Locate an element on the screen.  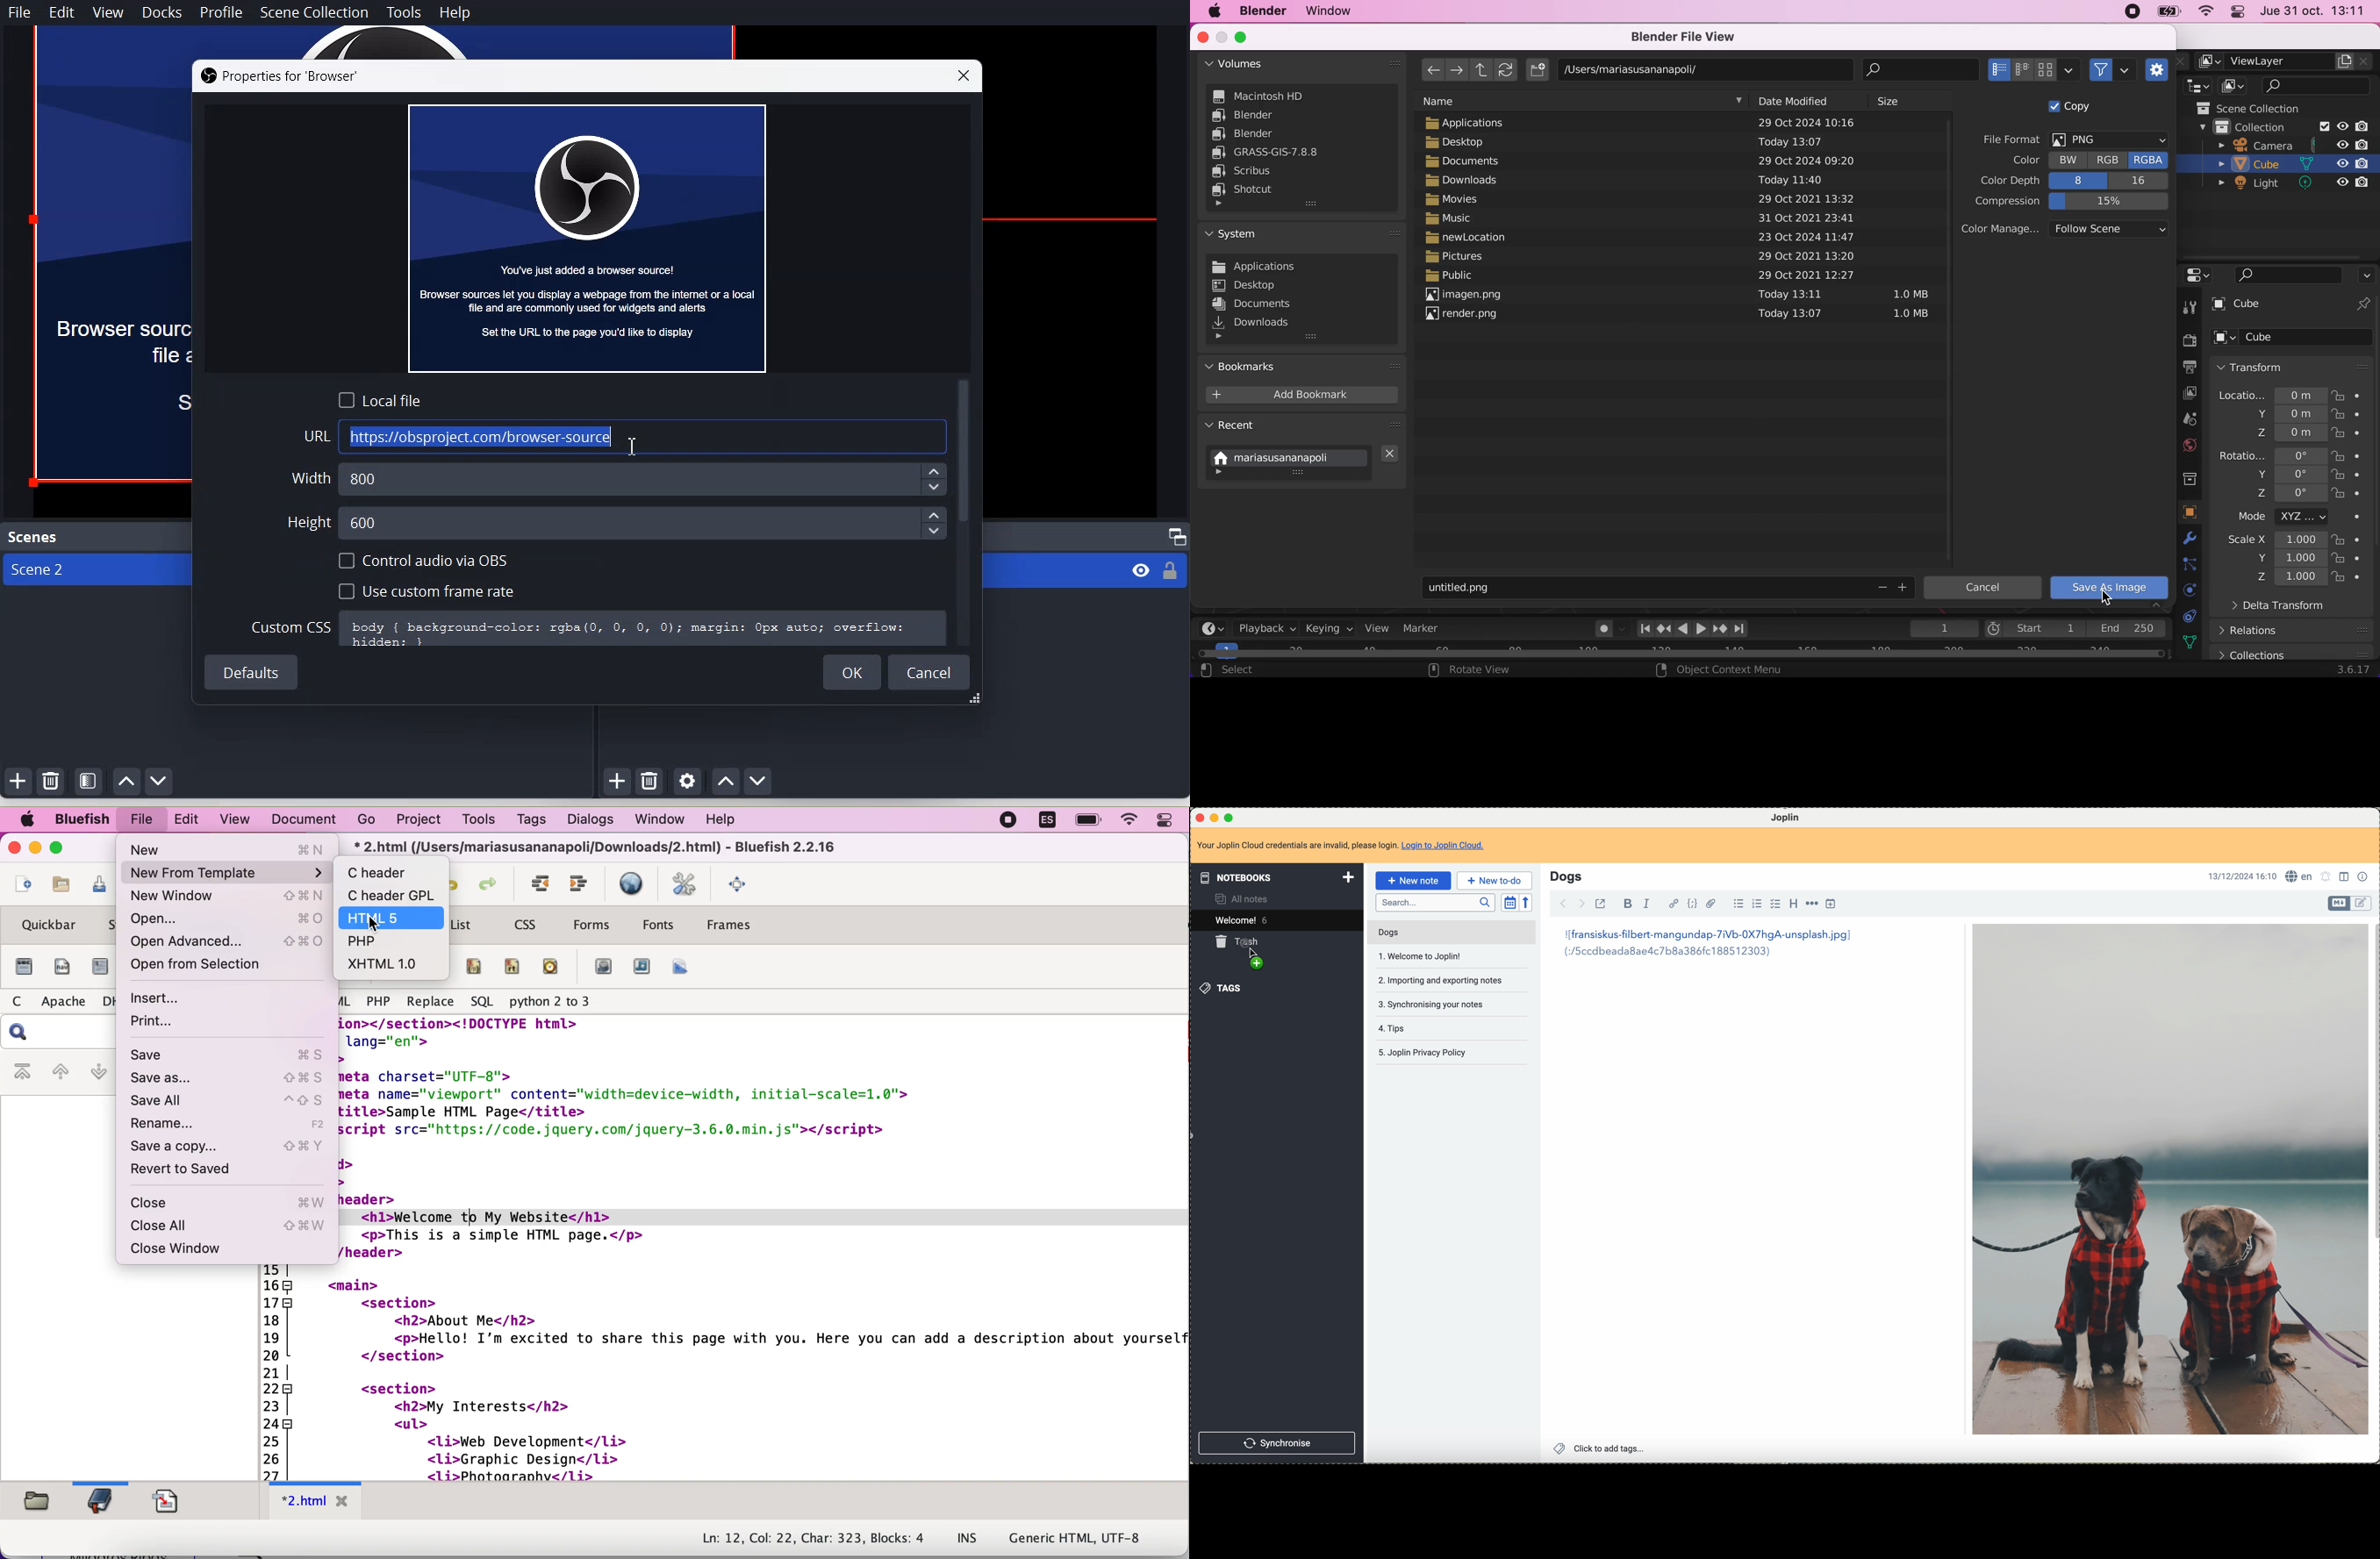
canvas is located at coordinates (682, 967).